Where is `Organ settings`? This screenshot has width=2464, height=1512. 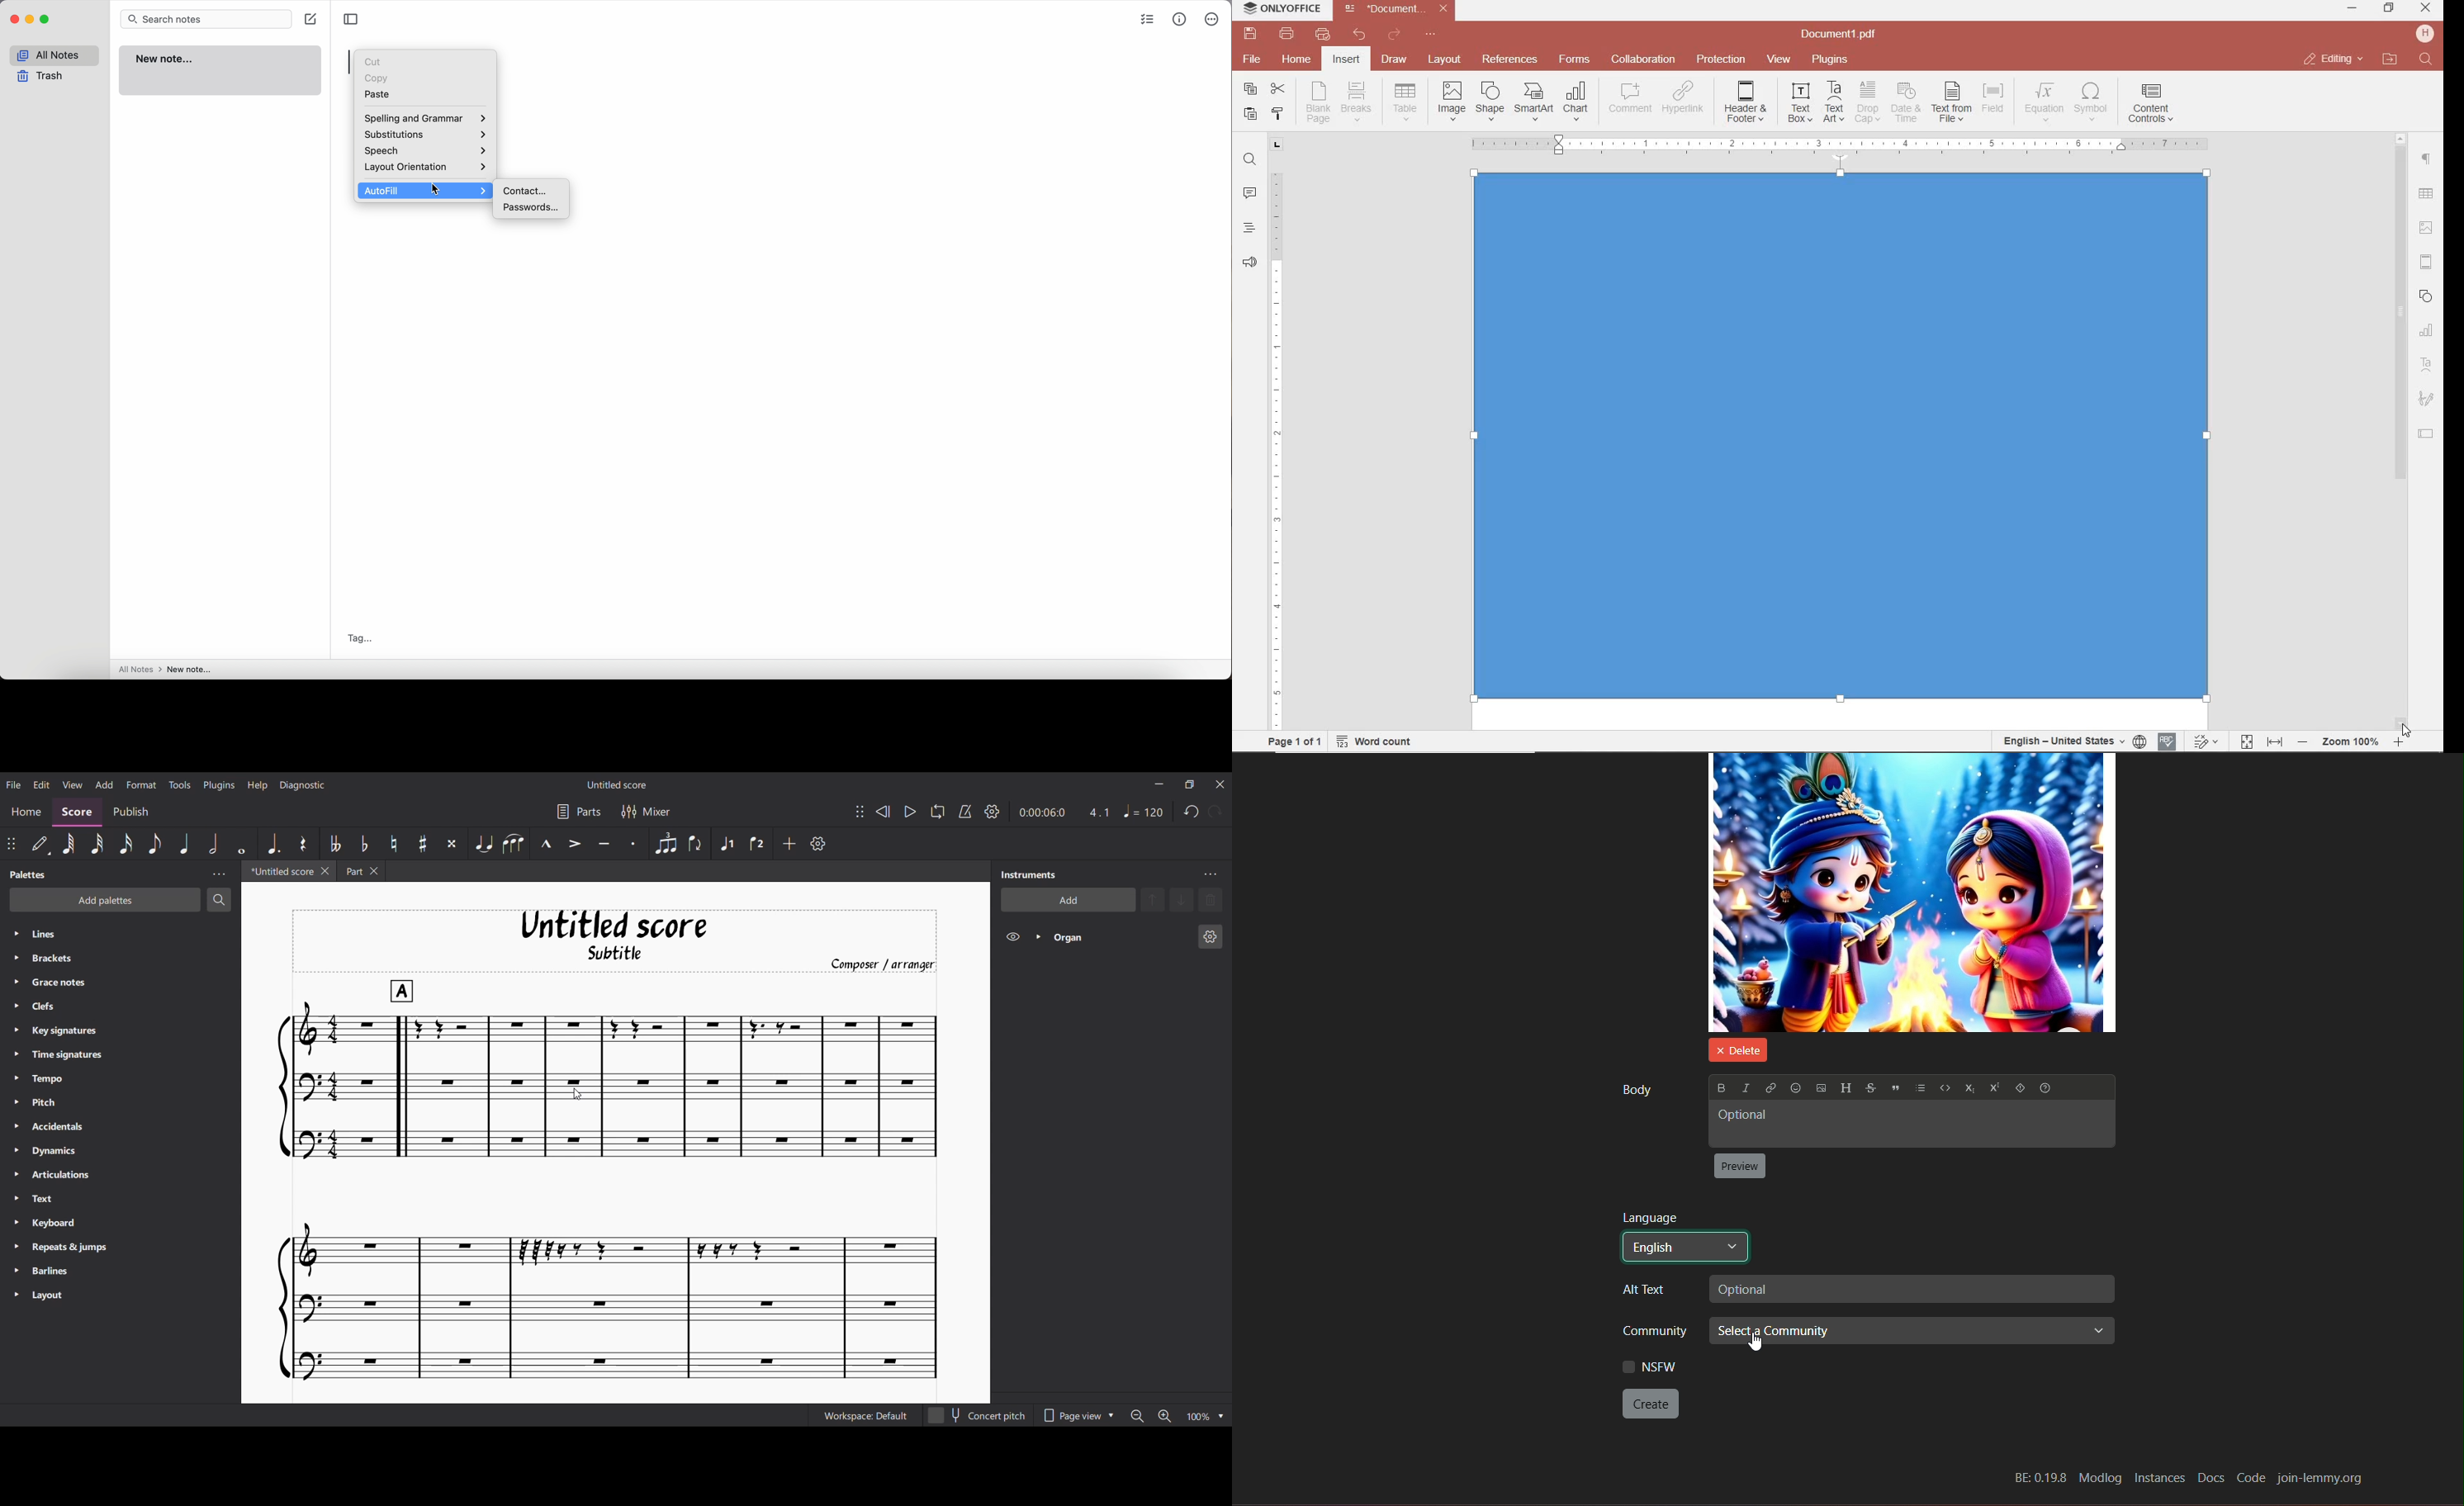
Organ settings is located at coordinates (1210, 936).